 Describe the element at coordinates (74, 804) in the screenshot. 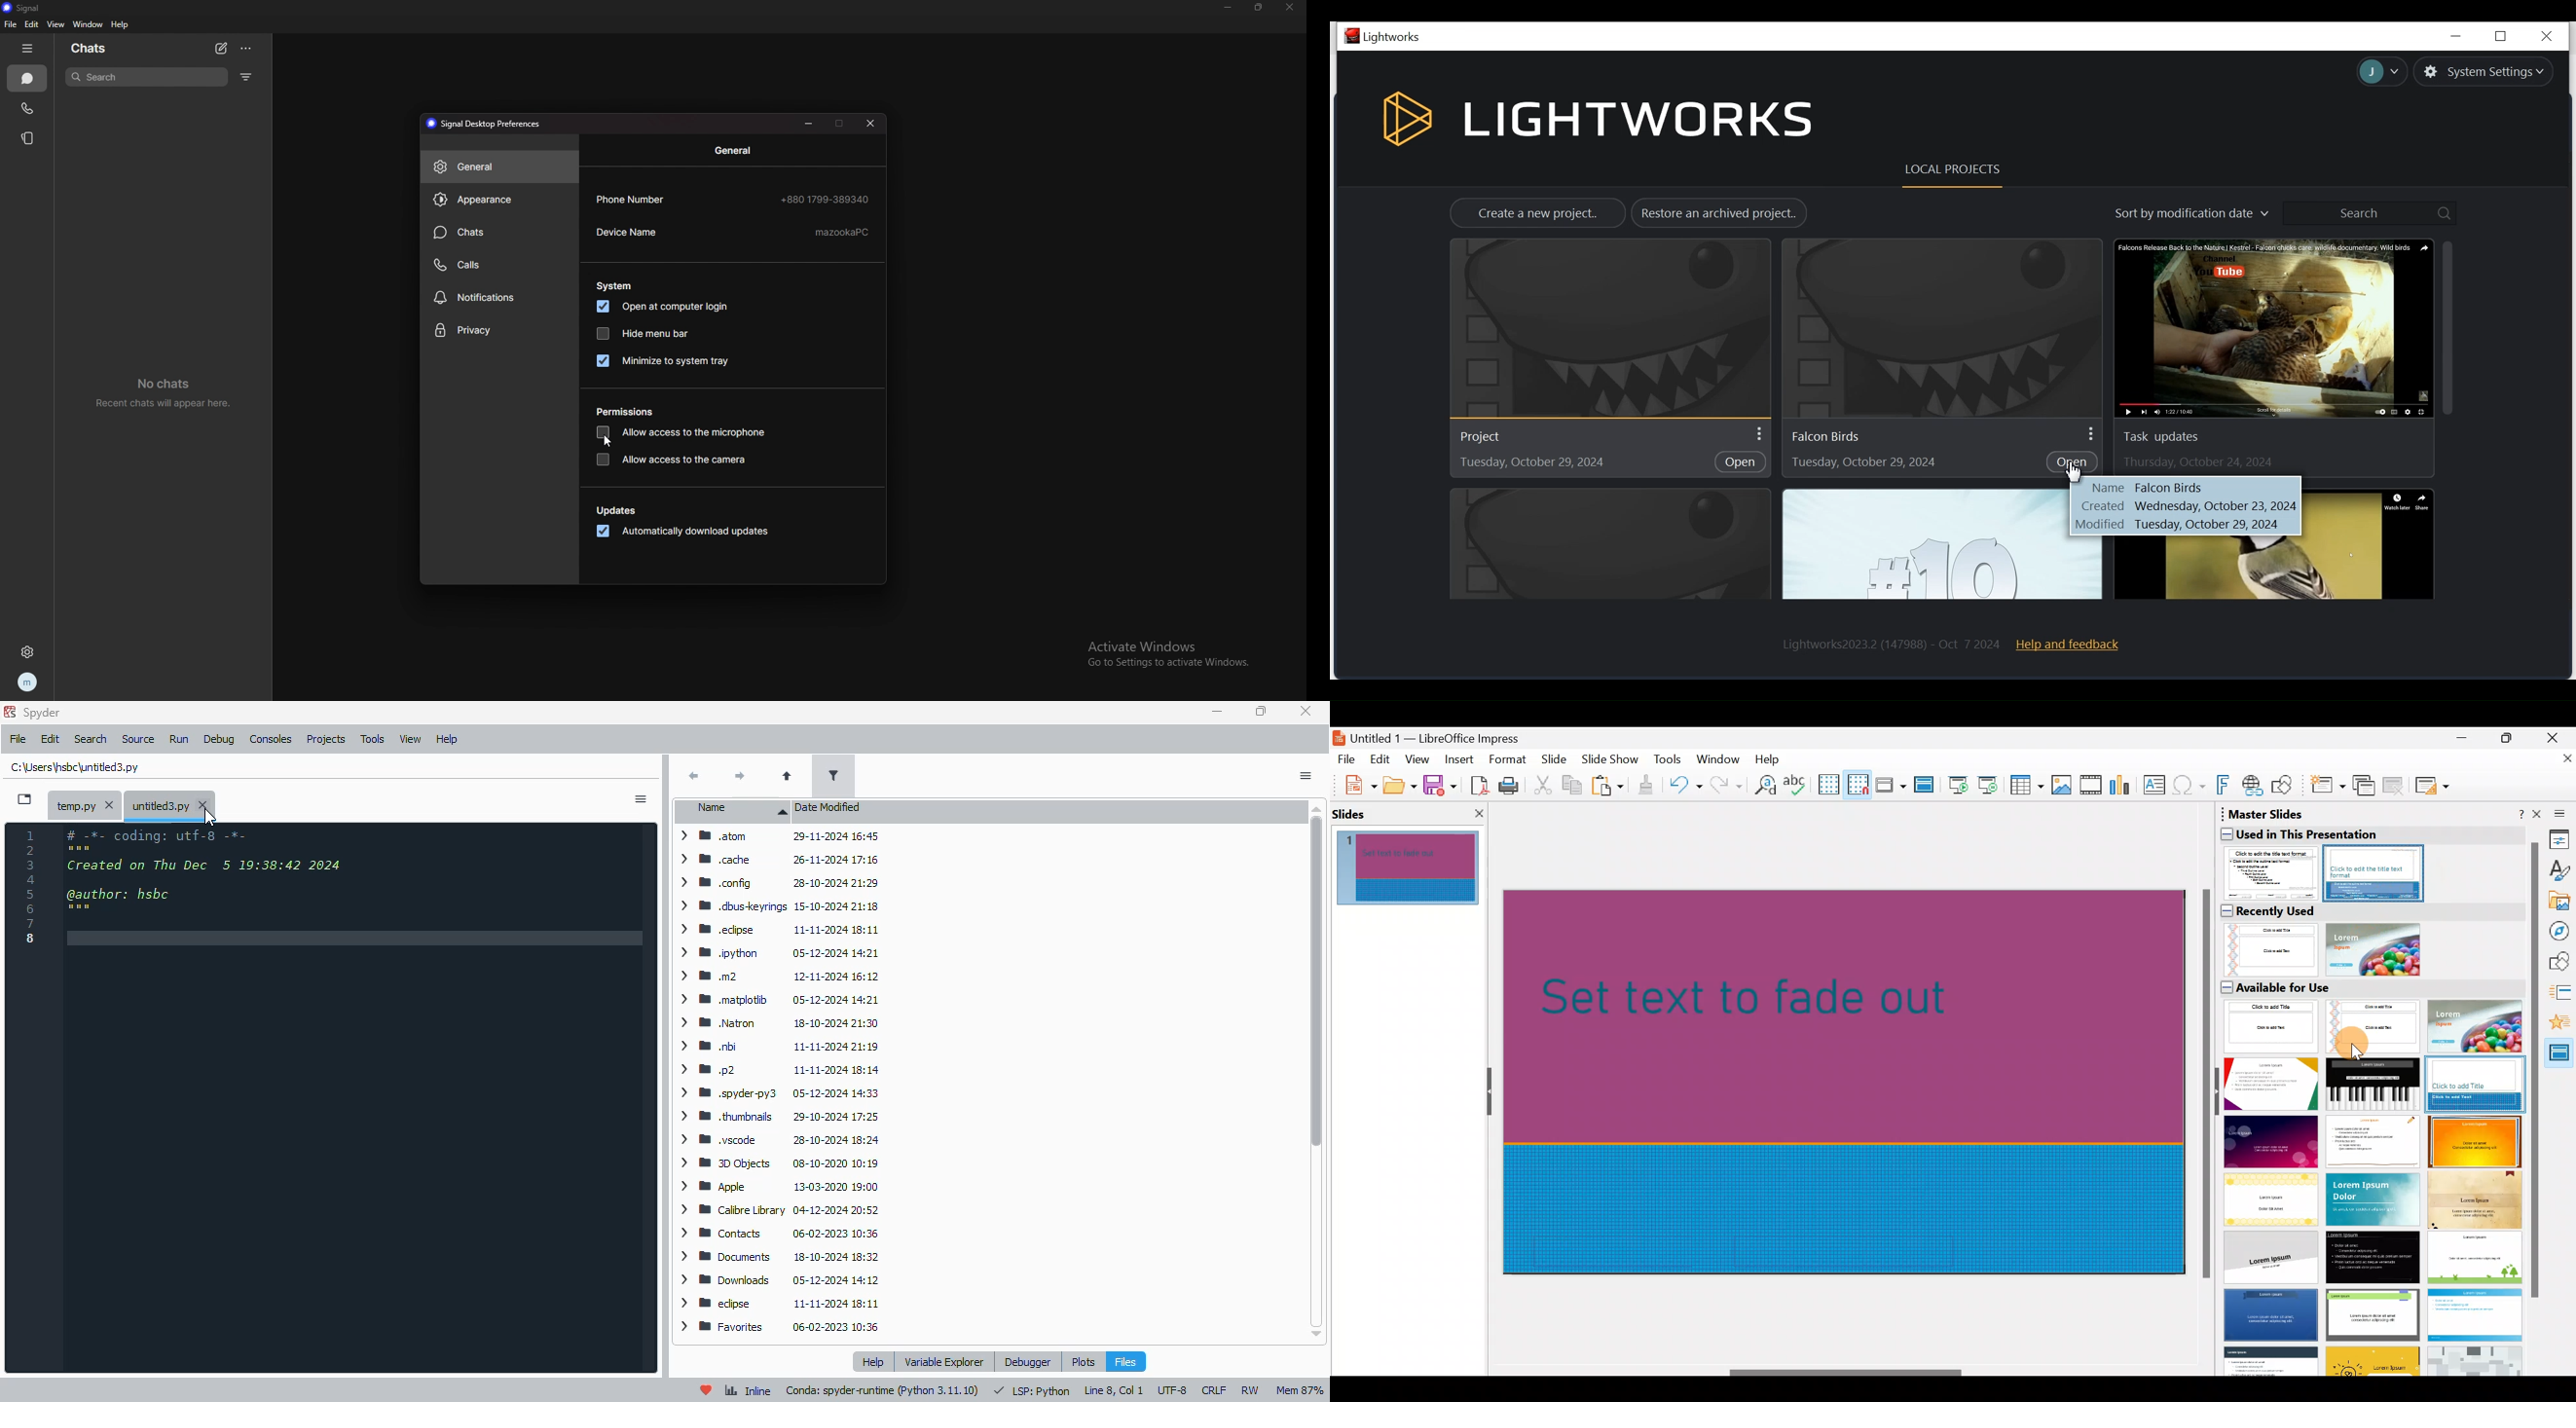

I see `temporary file` at that location.